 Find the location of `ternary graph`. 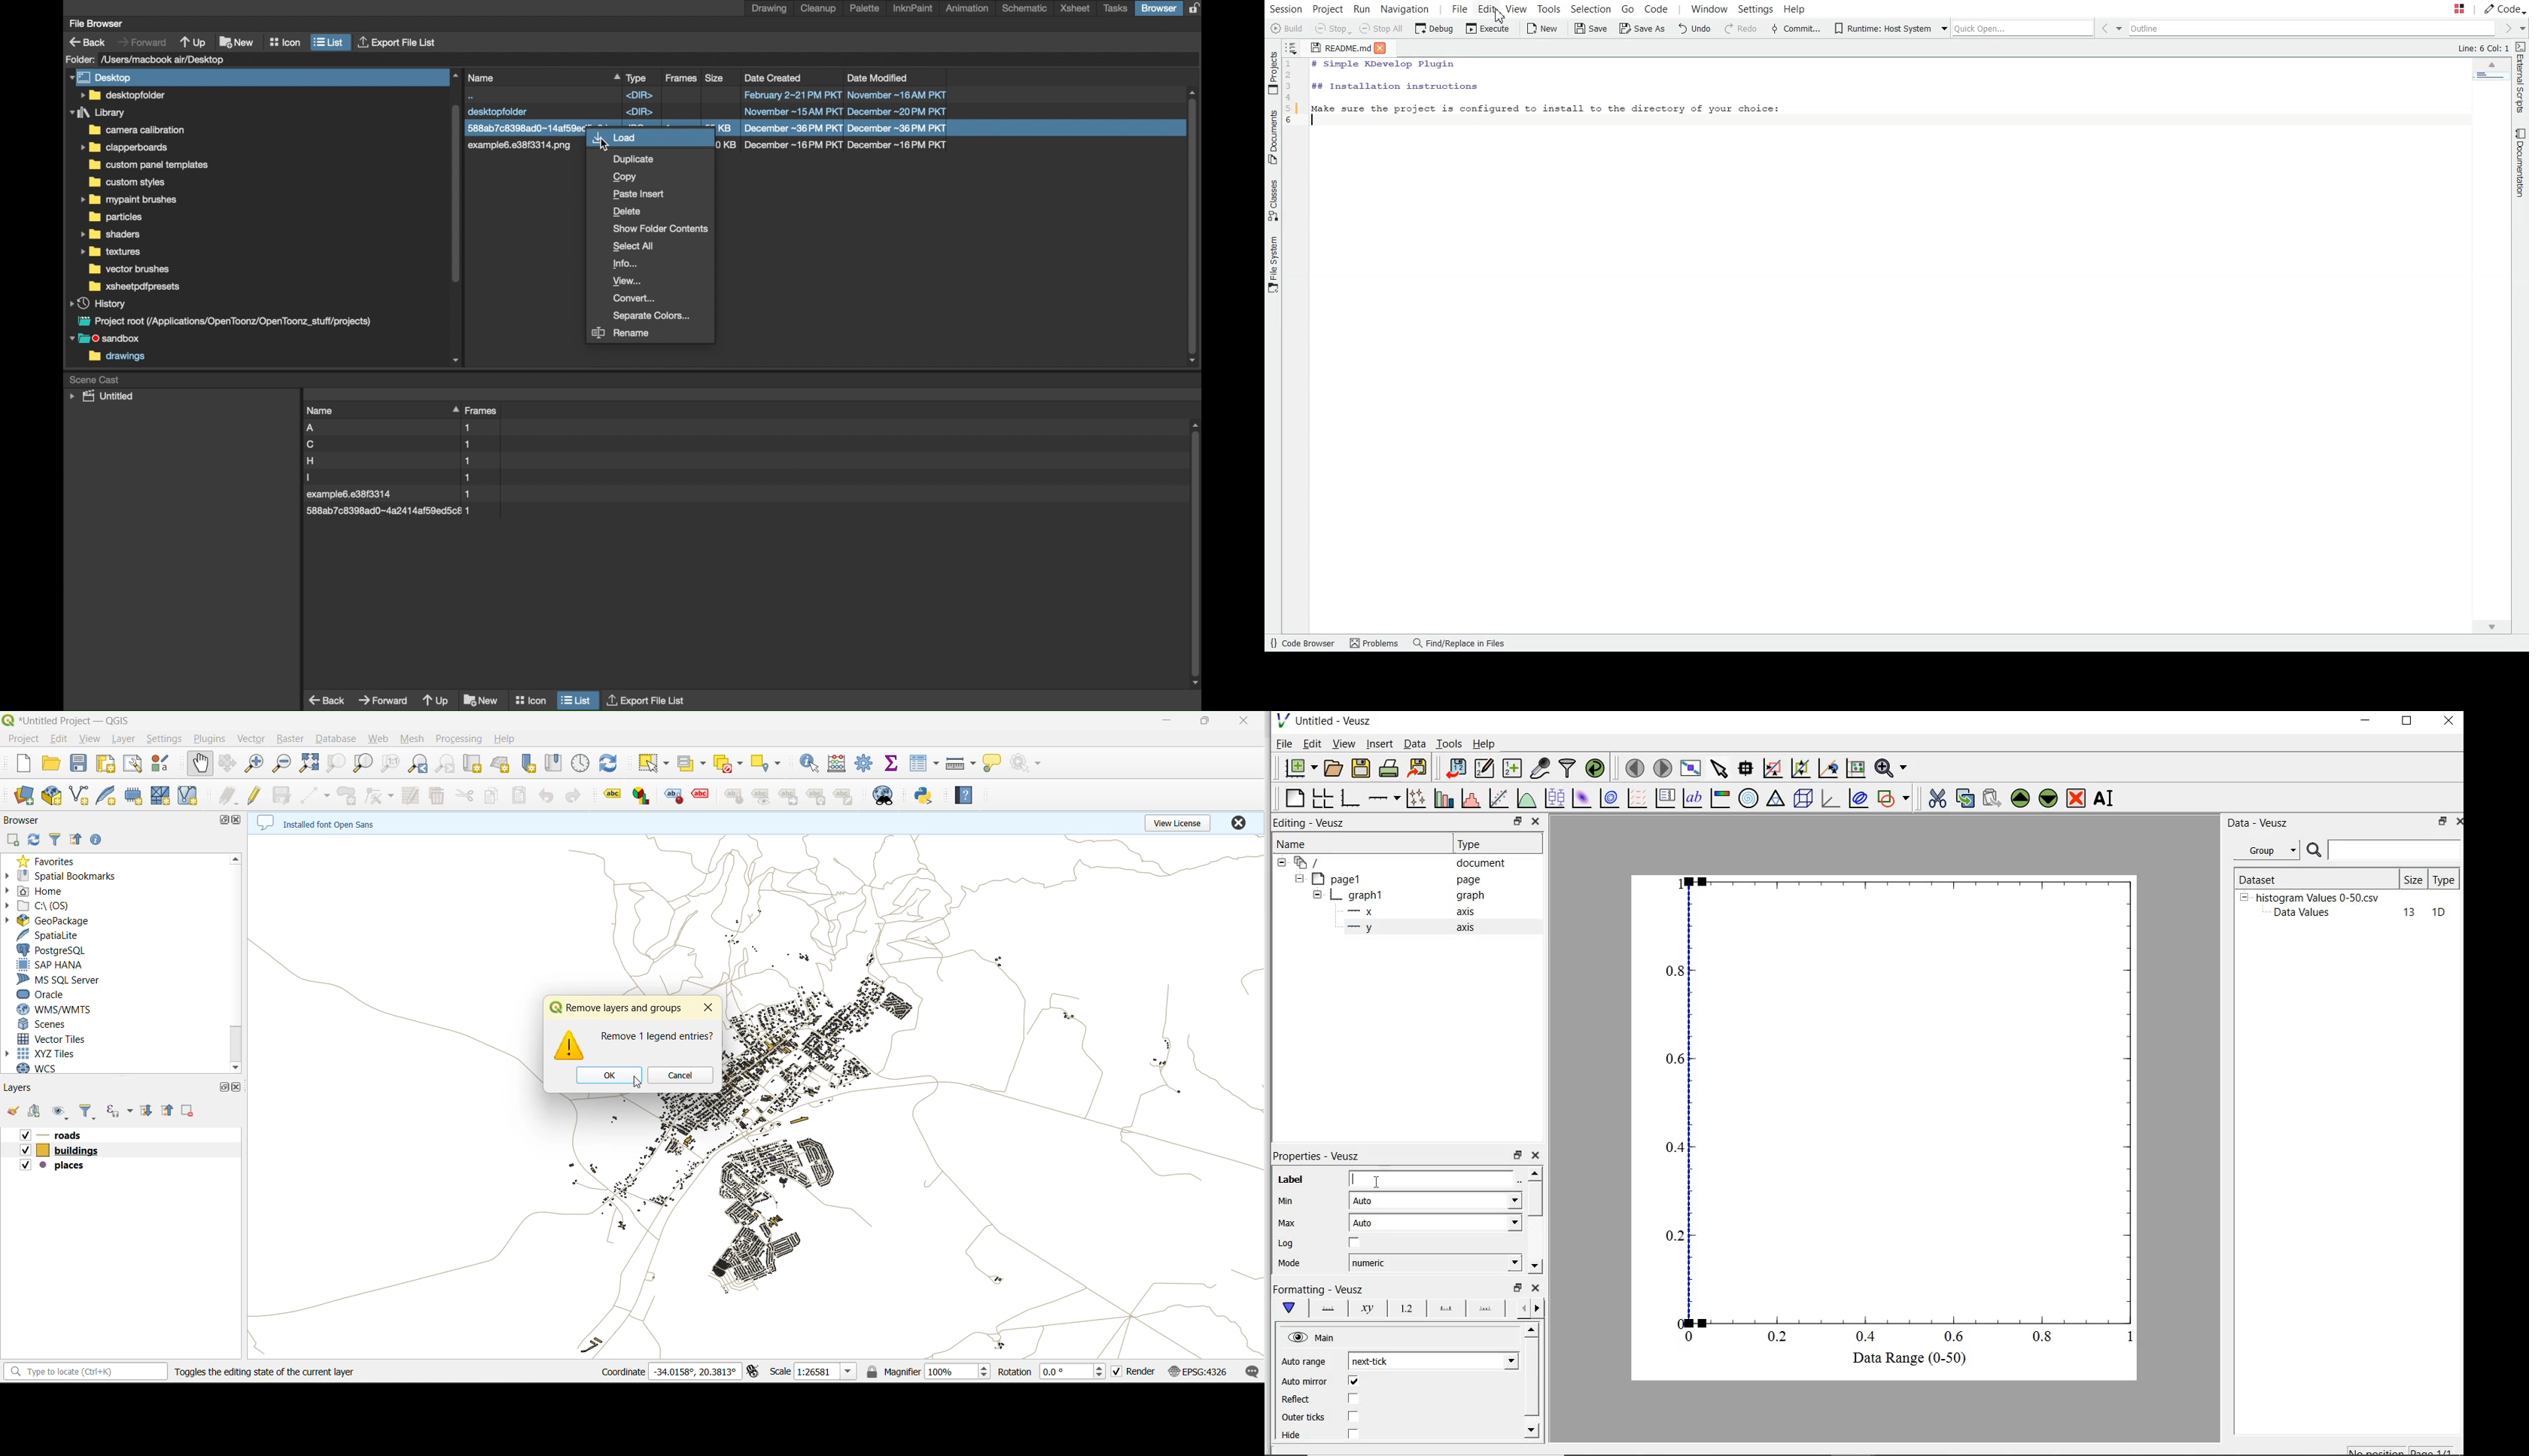

ternary graph is located at coordinates (1776, 800).